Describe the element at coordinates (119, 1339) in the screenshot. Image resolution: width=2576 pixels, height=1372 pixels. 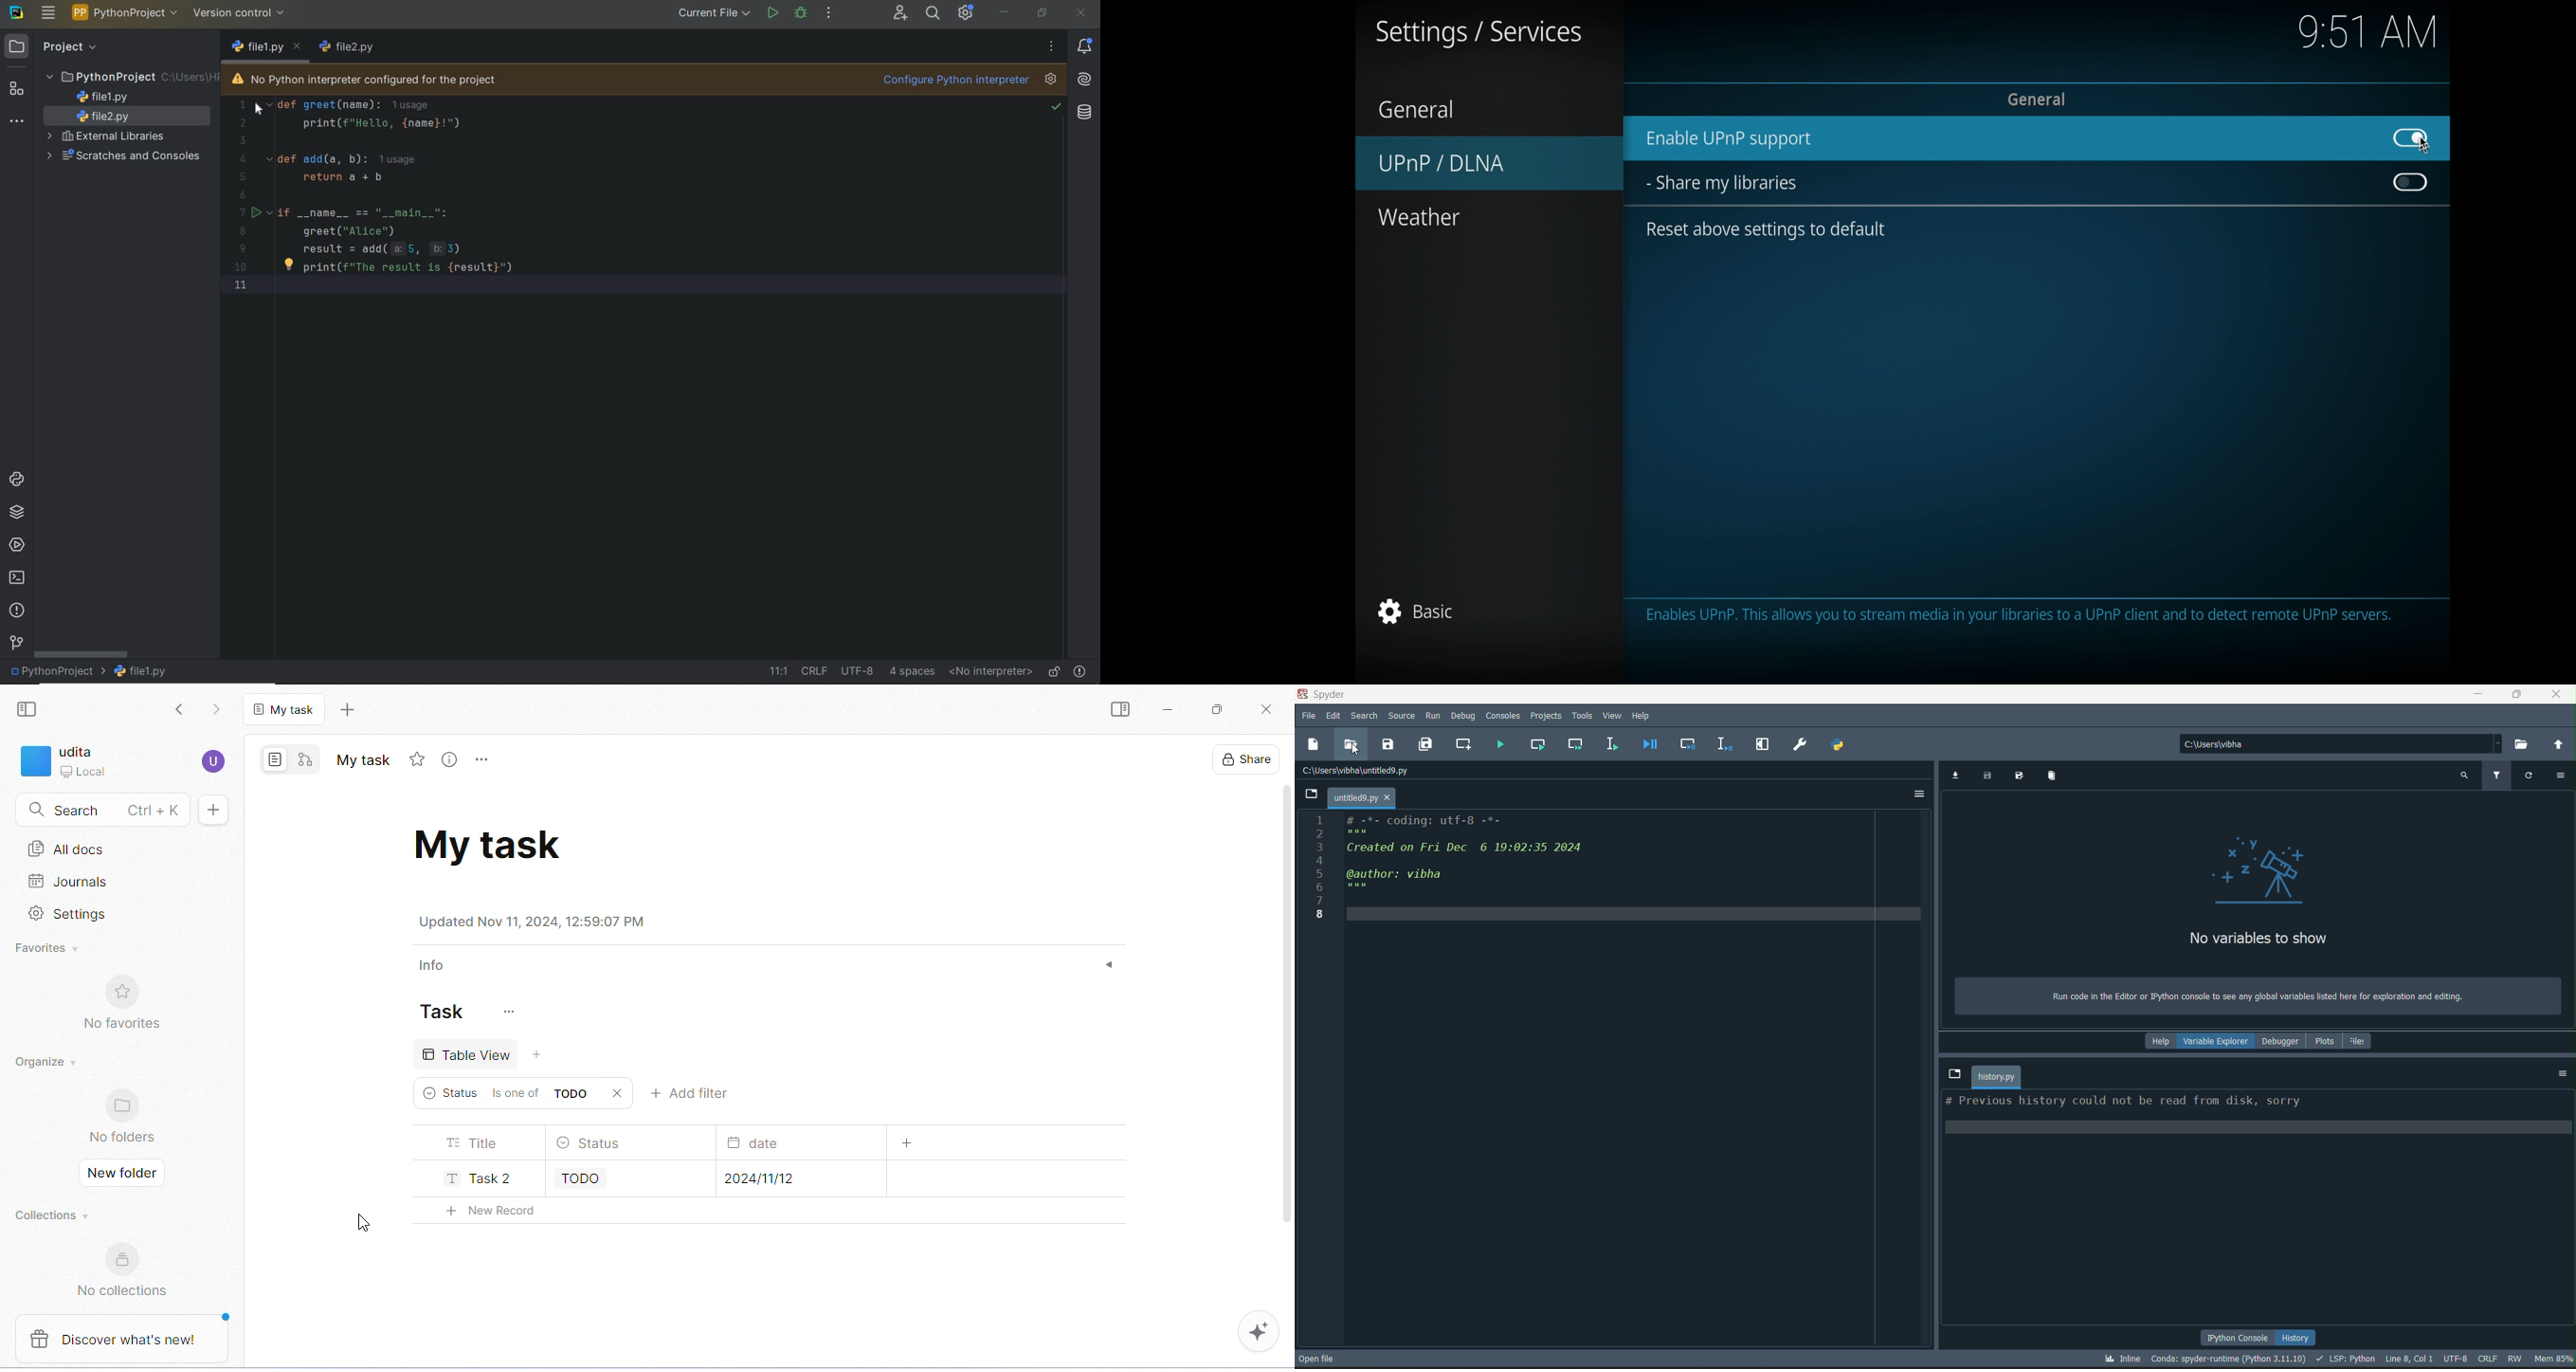
I see `discover what's new` at that location.